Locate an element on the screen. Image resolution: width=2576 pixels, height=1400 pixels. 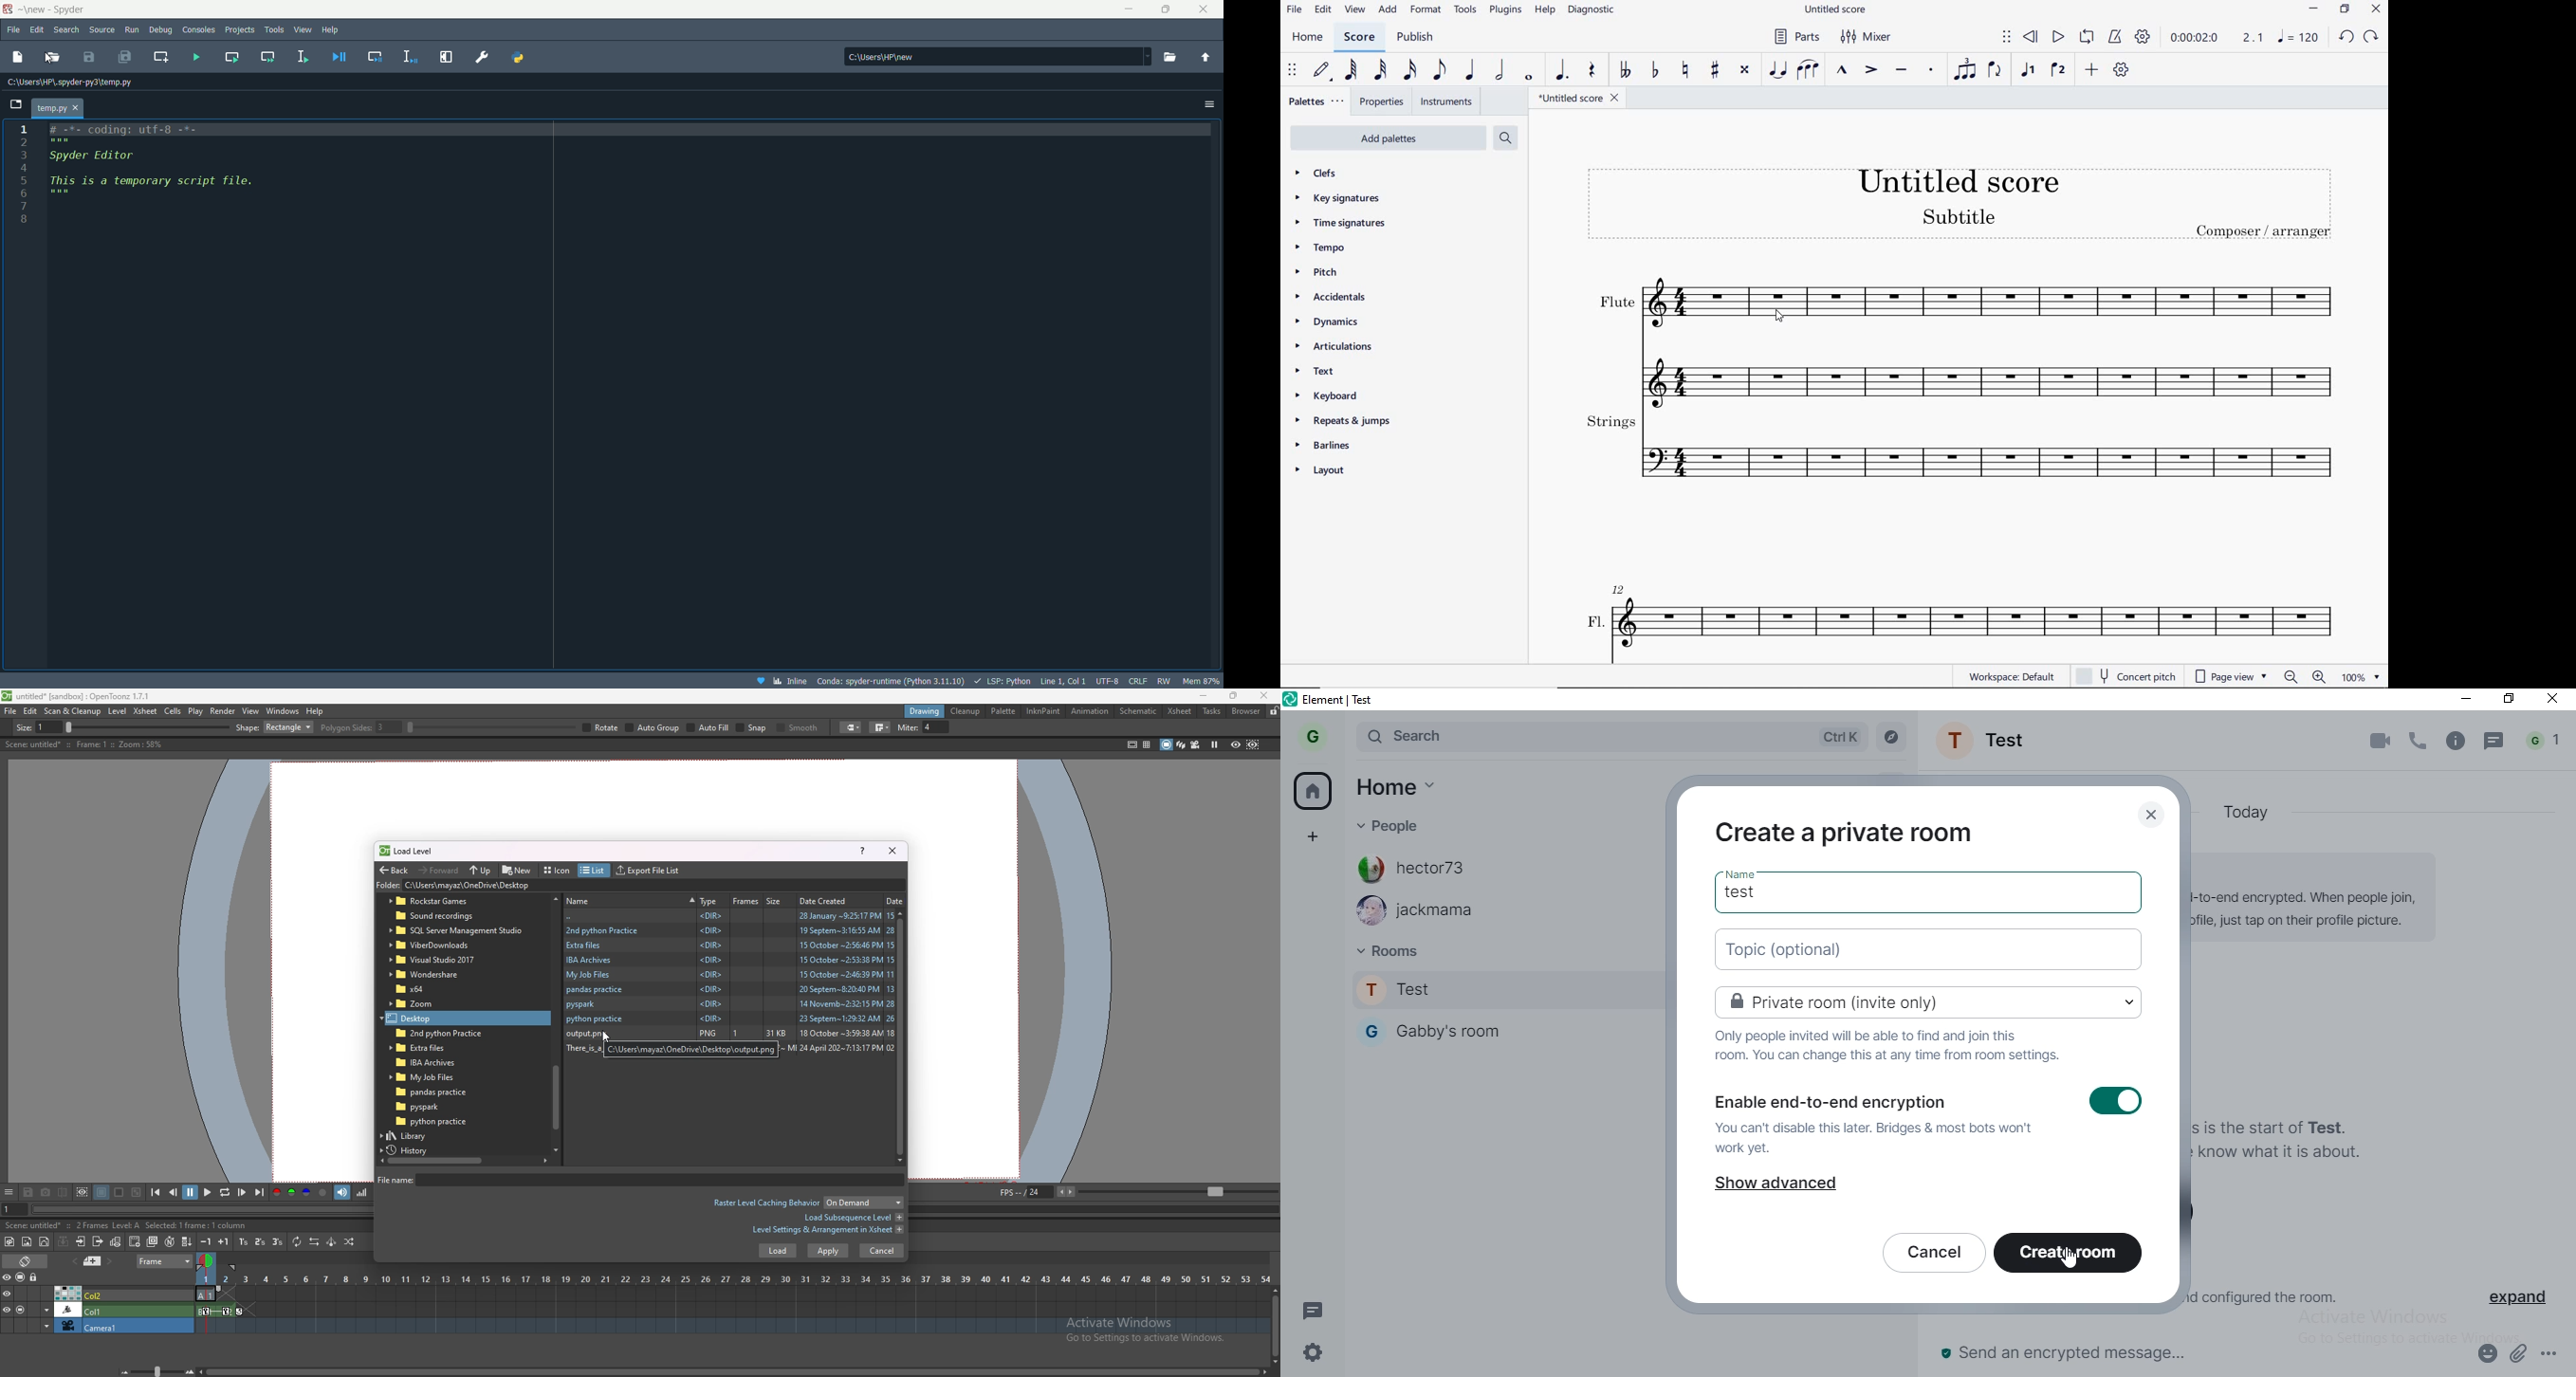
file name is located at coordinates (639, 1180).